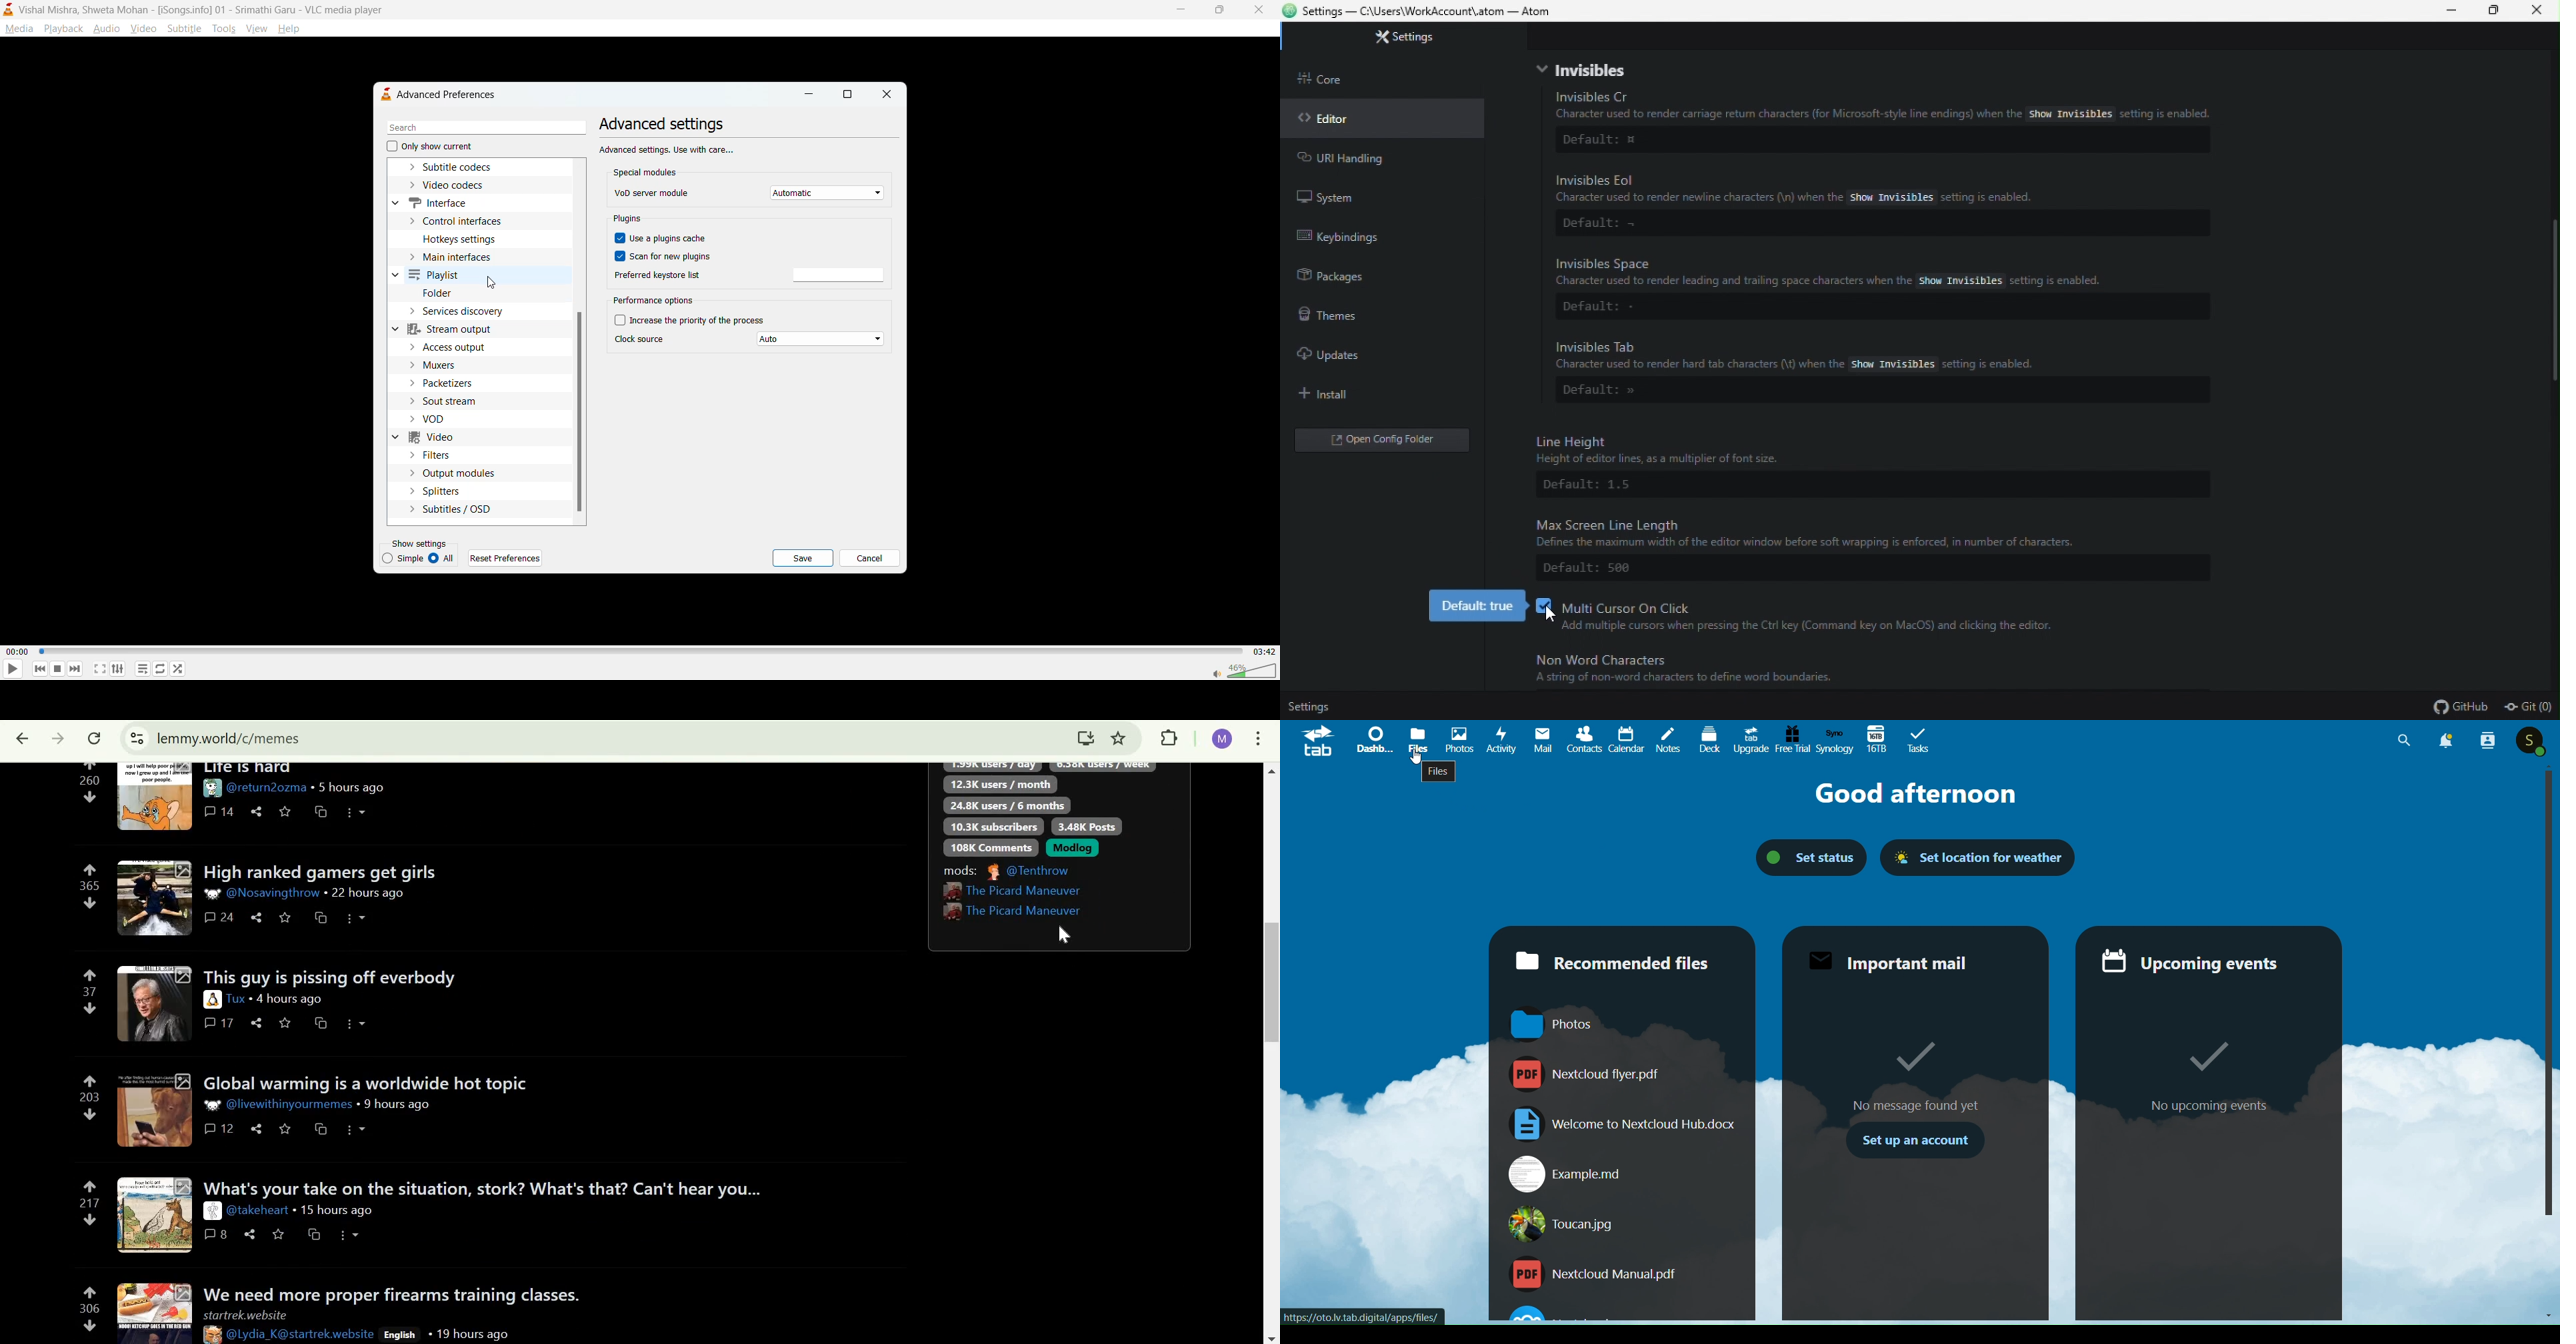 The height and width of the screenshot is (1344, 2576). Describe the element at coordinates (231, 738) in the screenshot. I see `lemmy.world/c/memes` at that location.